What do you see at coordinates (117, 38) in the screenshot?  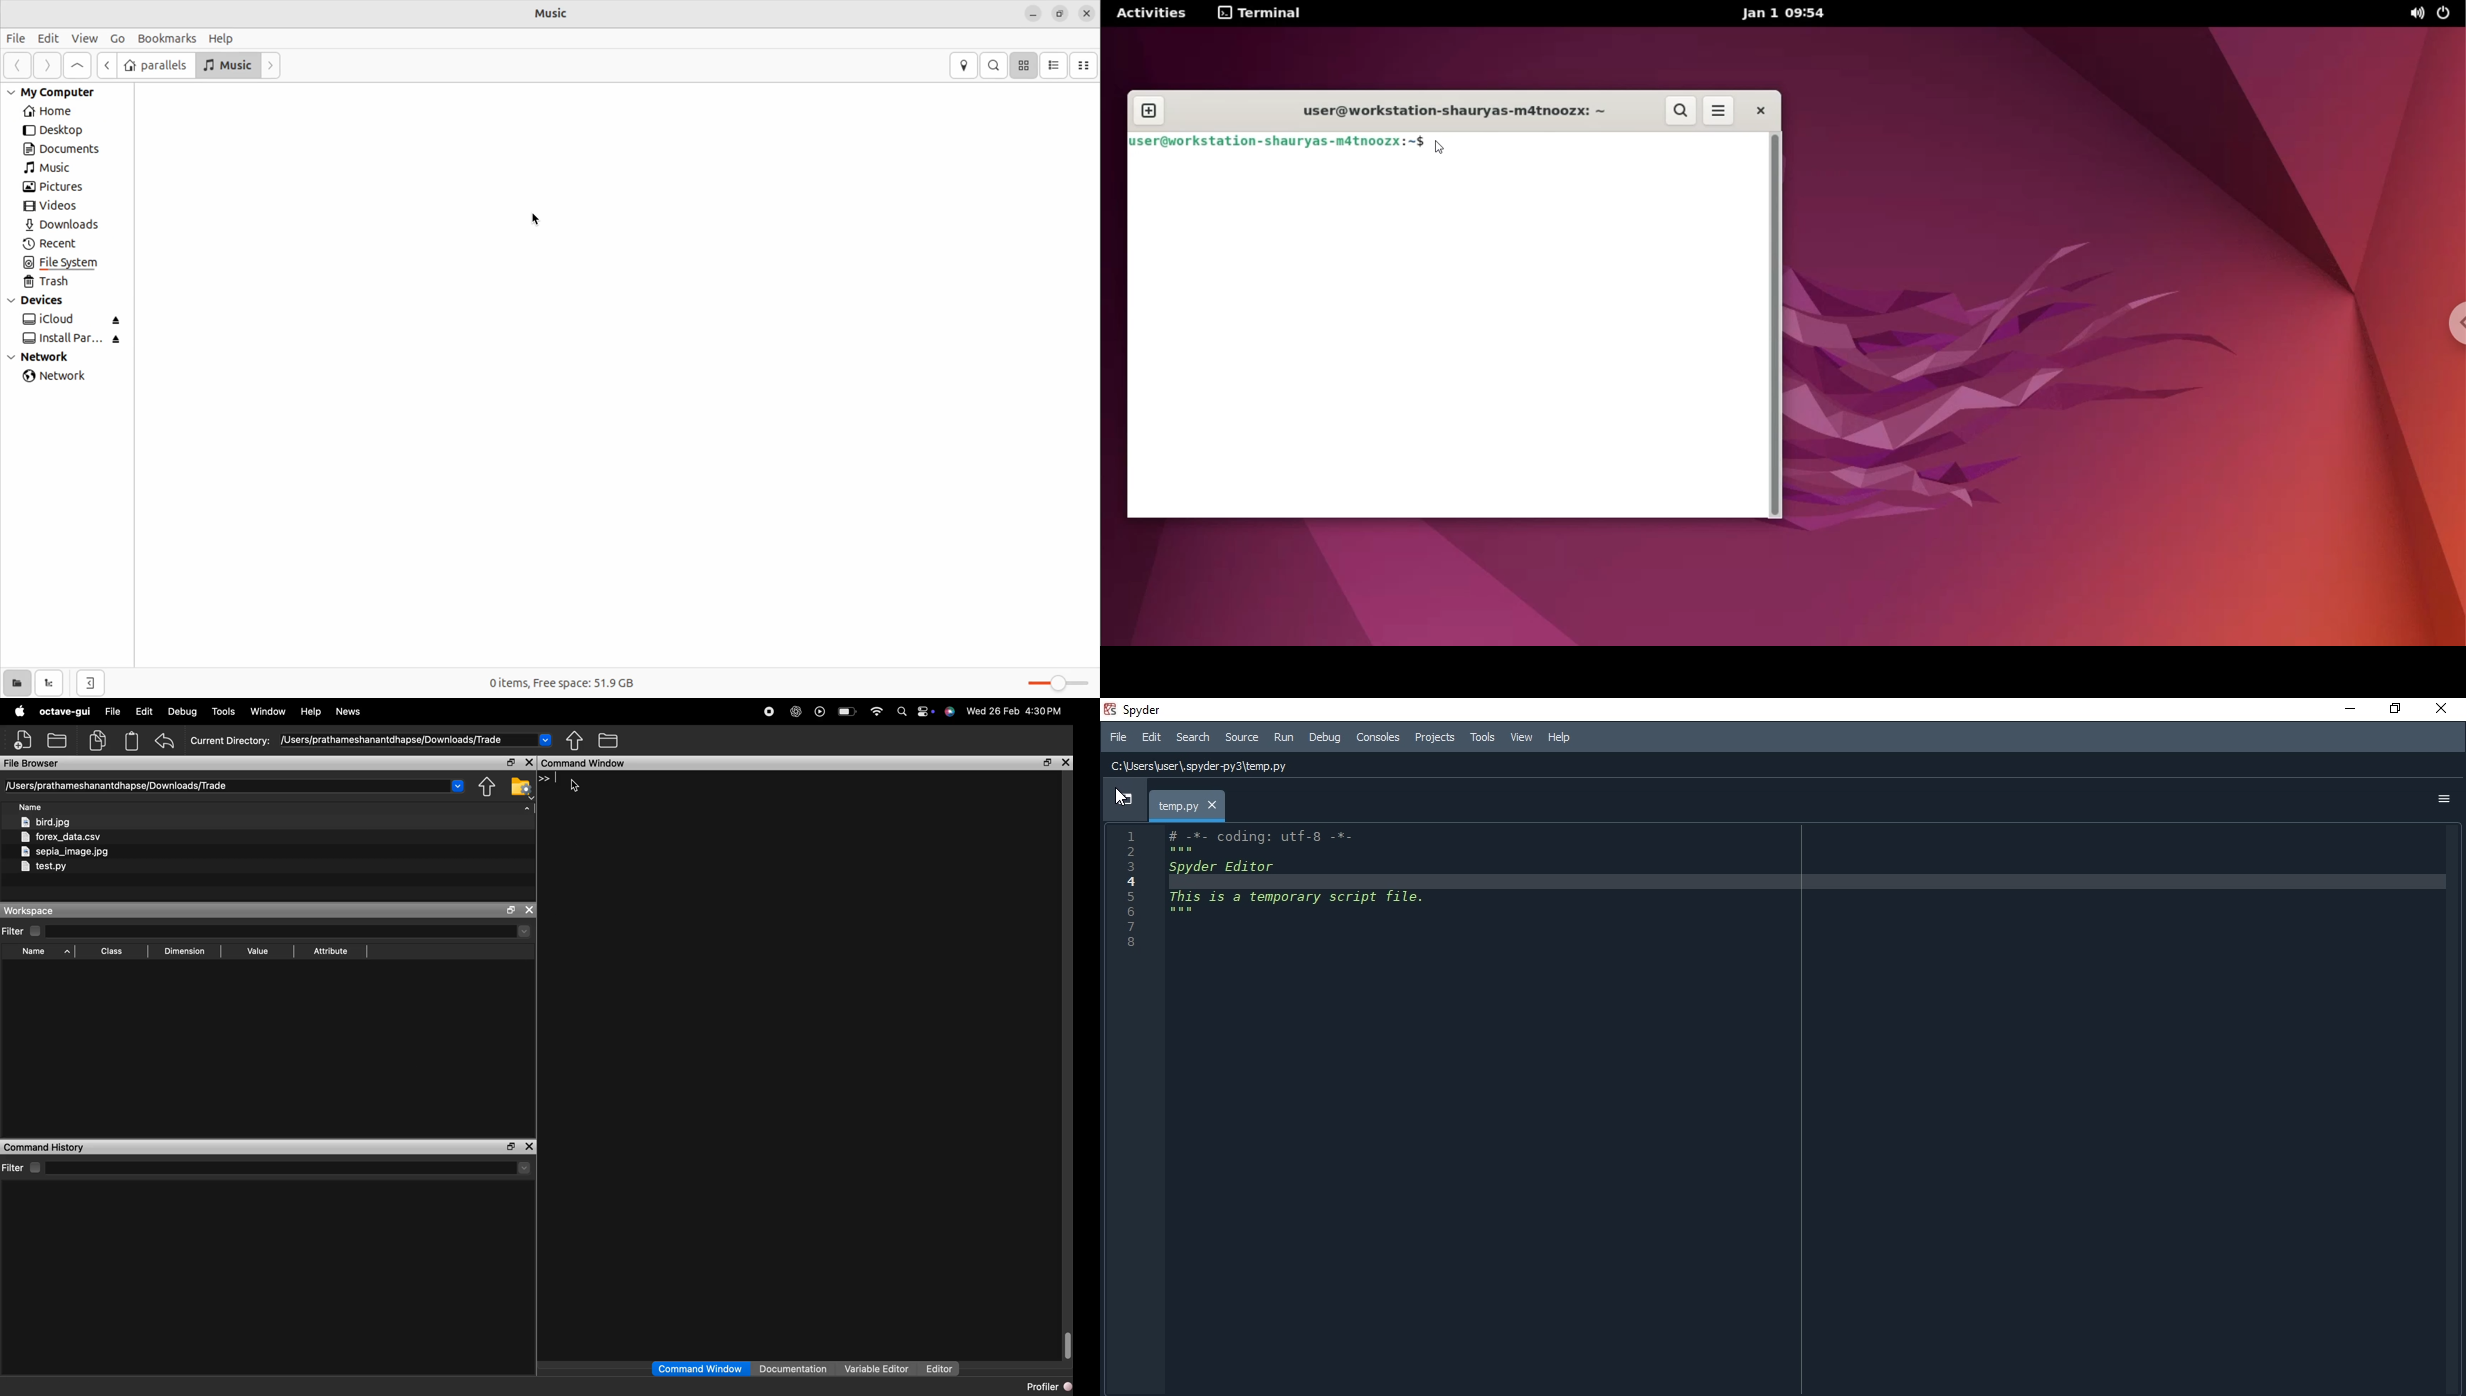 I see `Go` at bounding box center [117, 38].